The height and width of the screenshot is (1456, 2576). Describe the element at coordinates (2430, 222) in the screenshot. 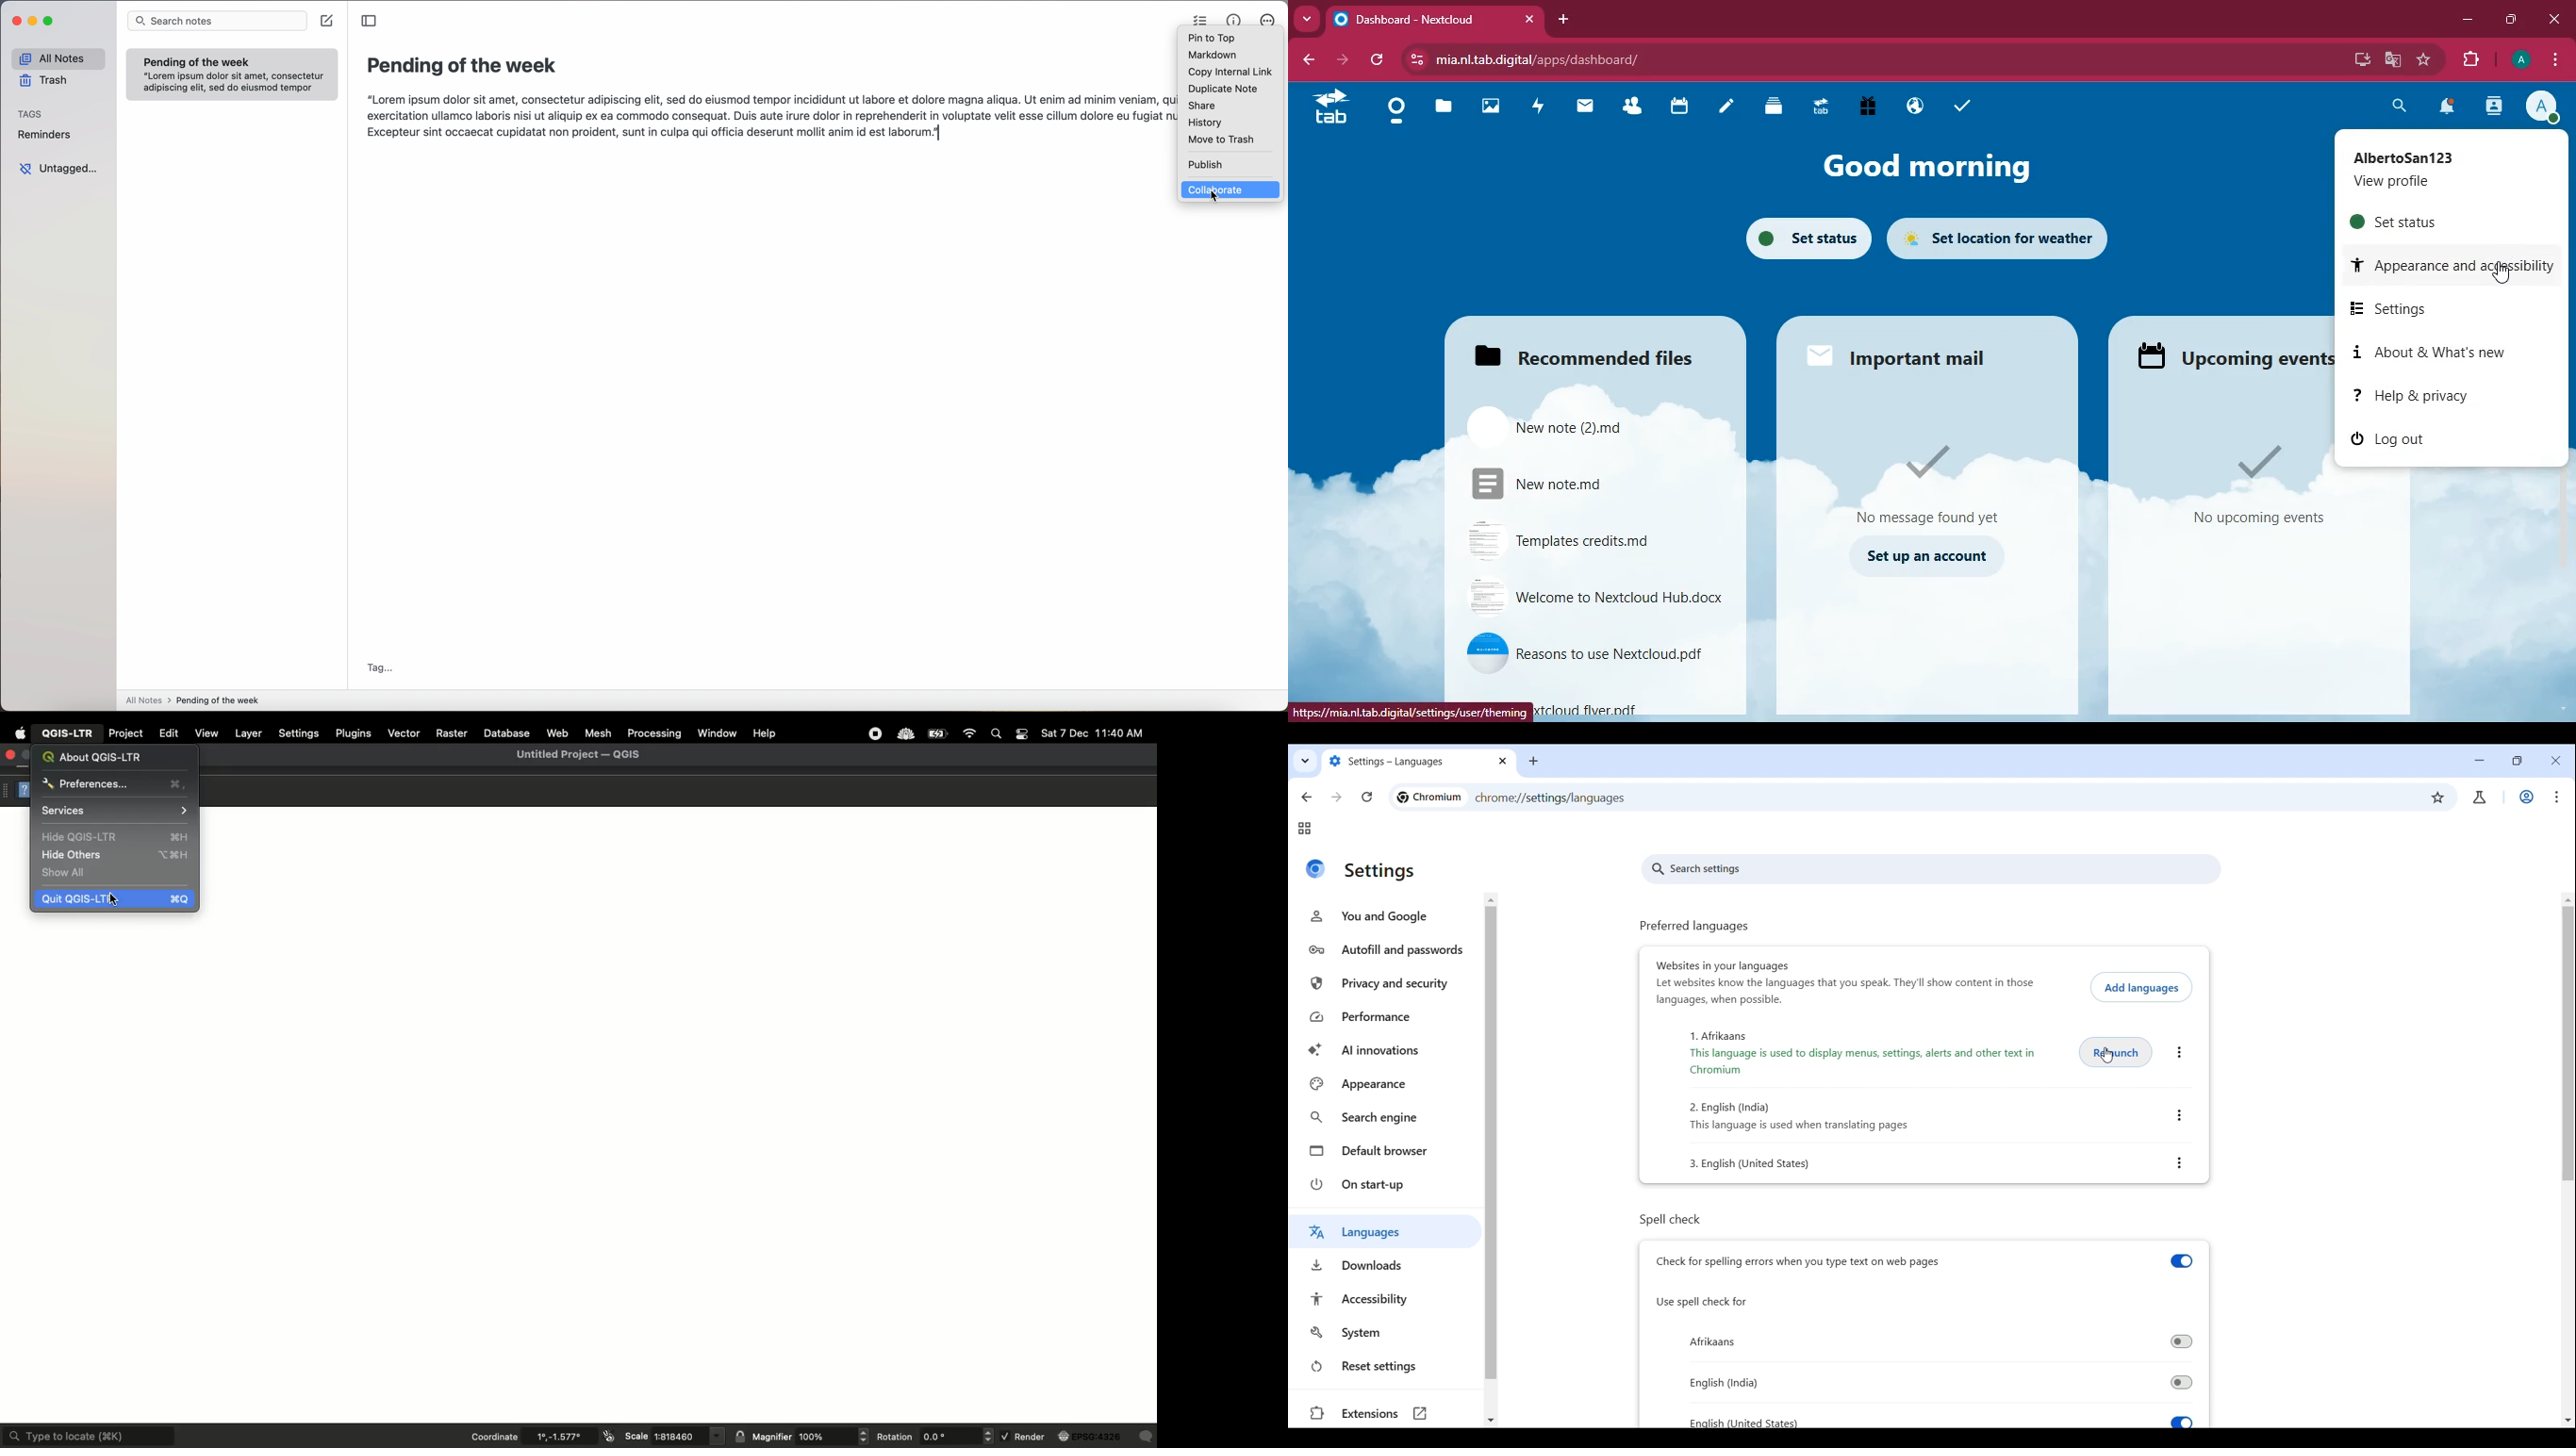

I see `set status` at that location.